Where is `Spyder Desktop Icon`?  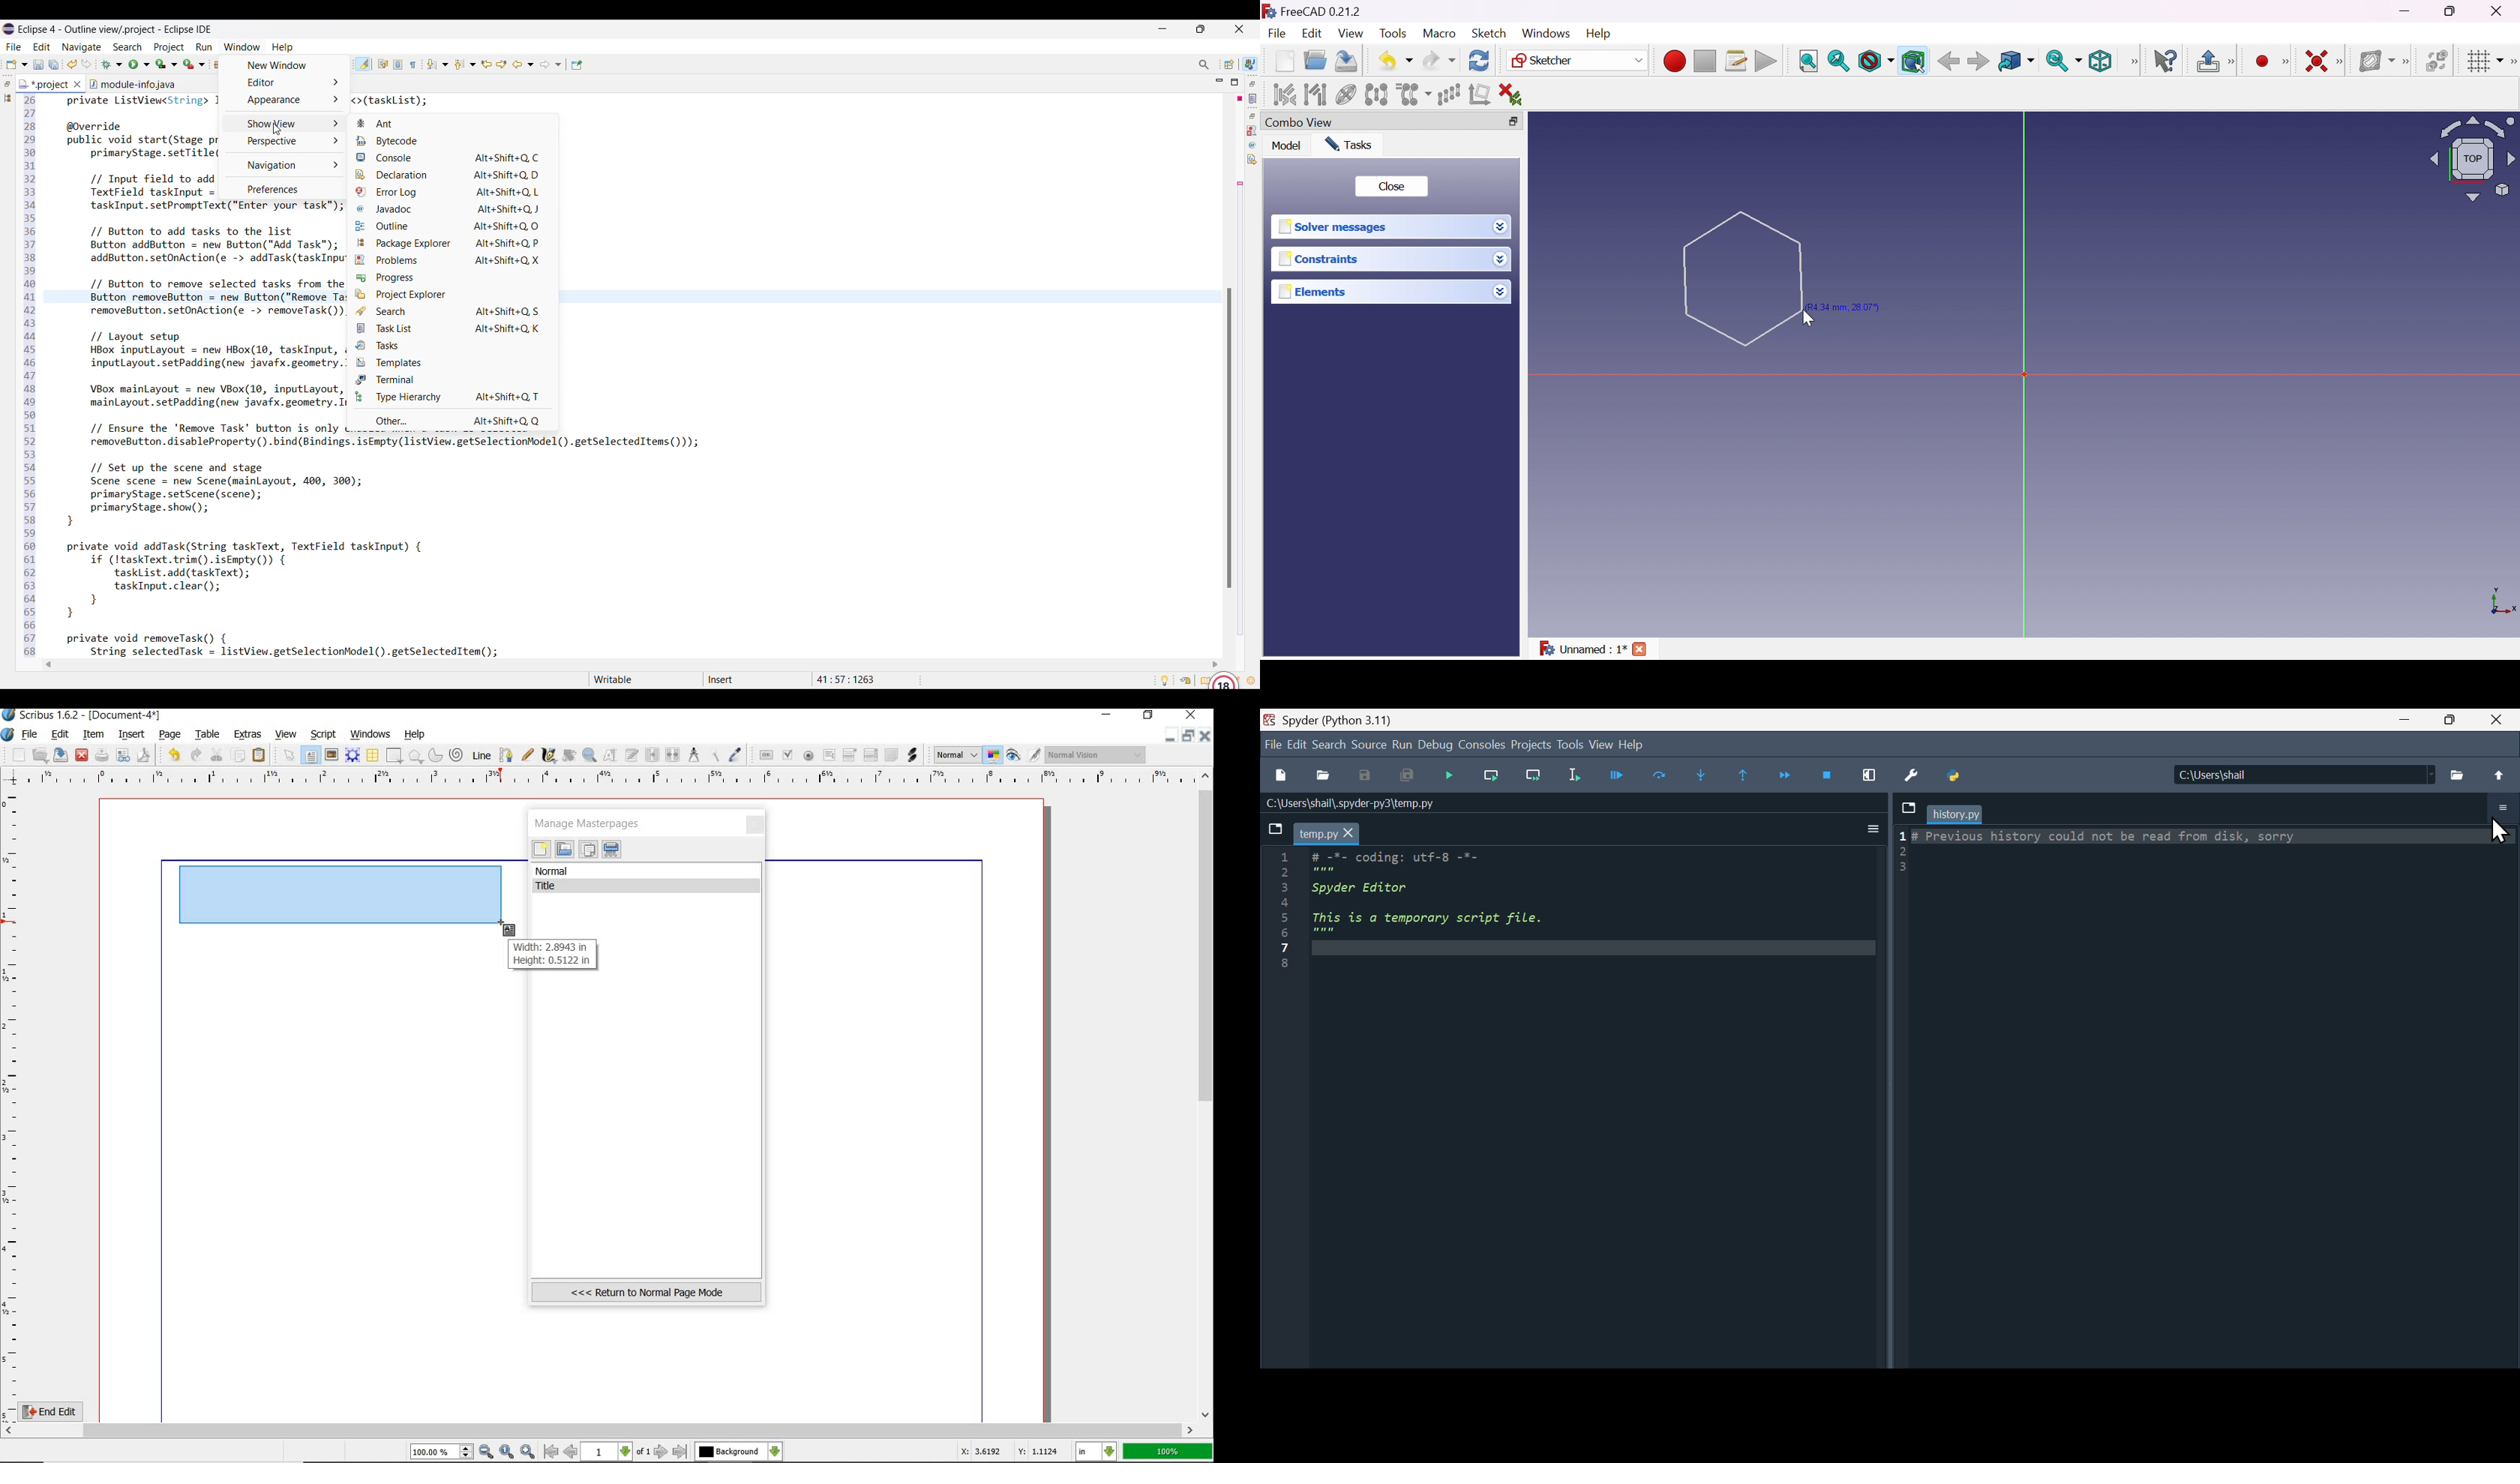 Spyder Desktop Icon is located at coordinates (1268, 720).